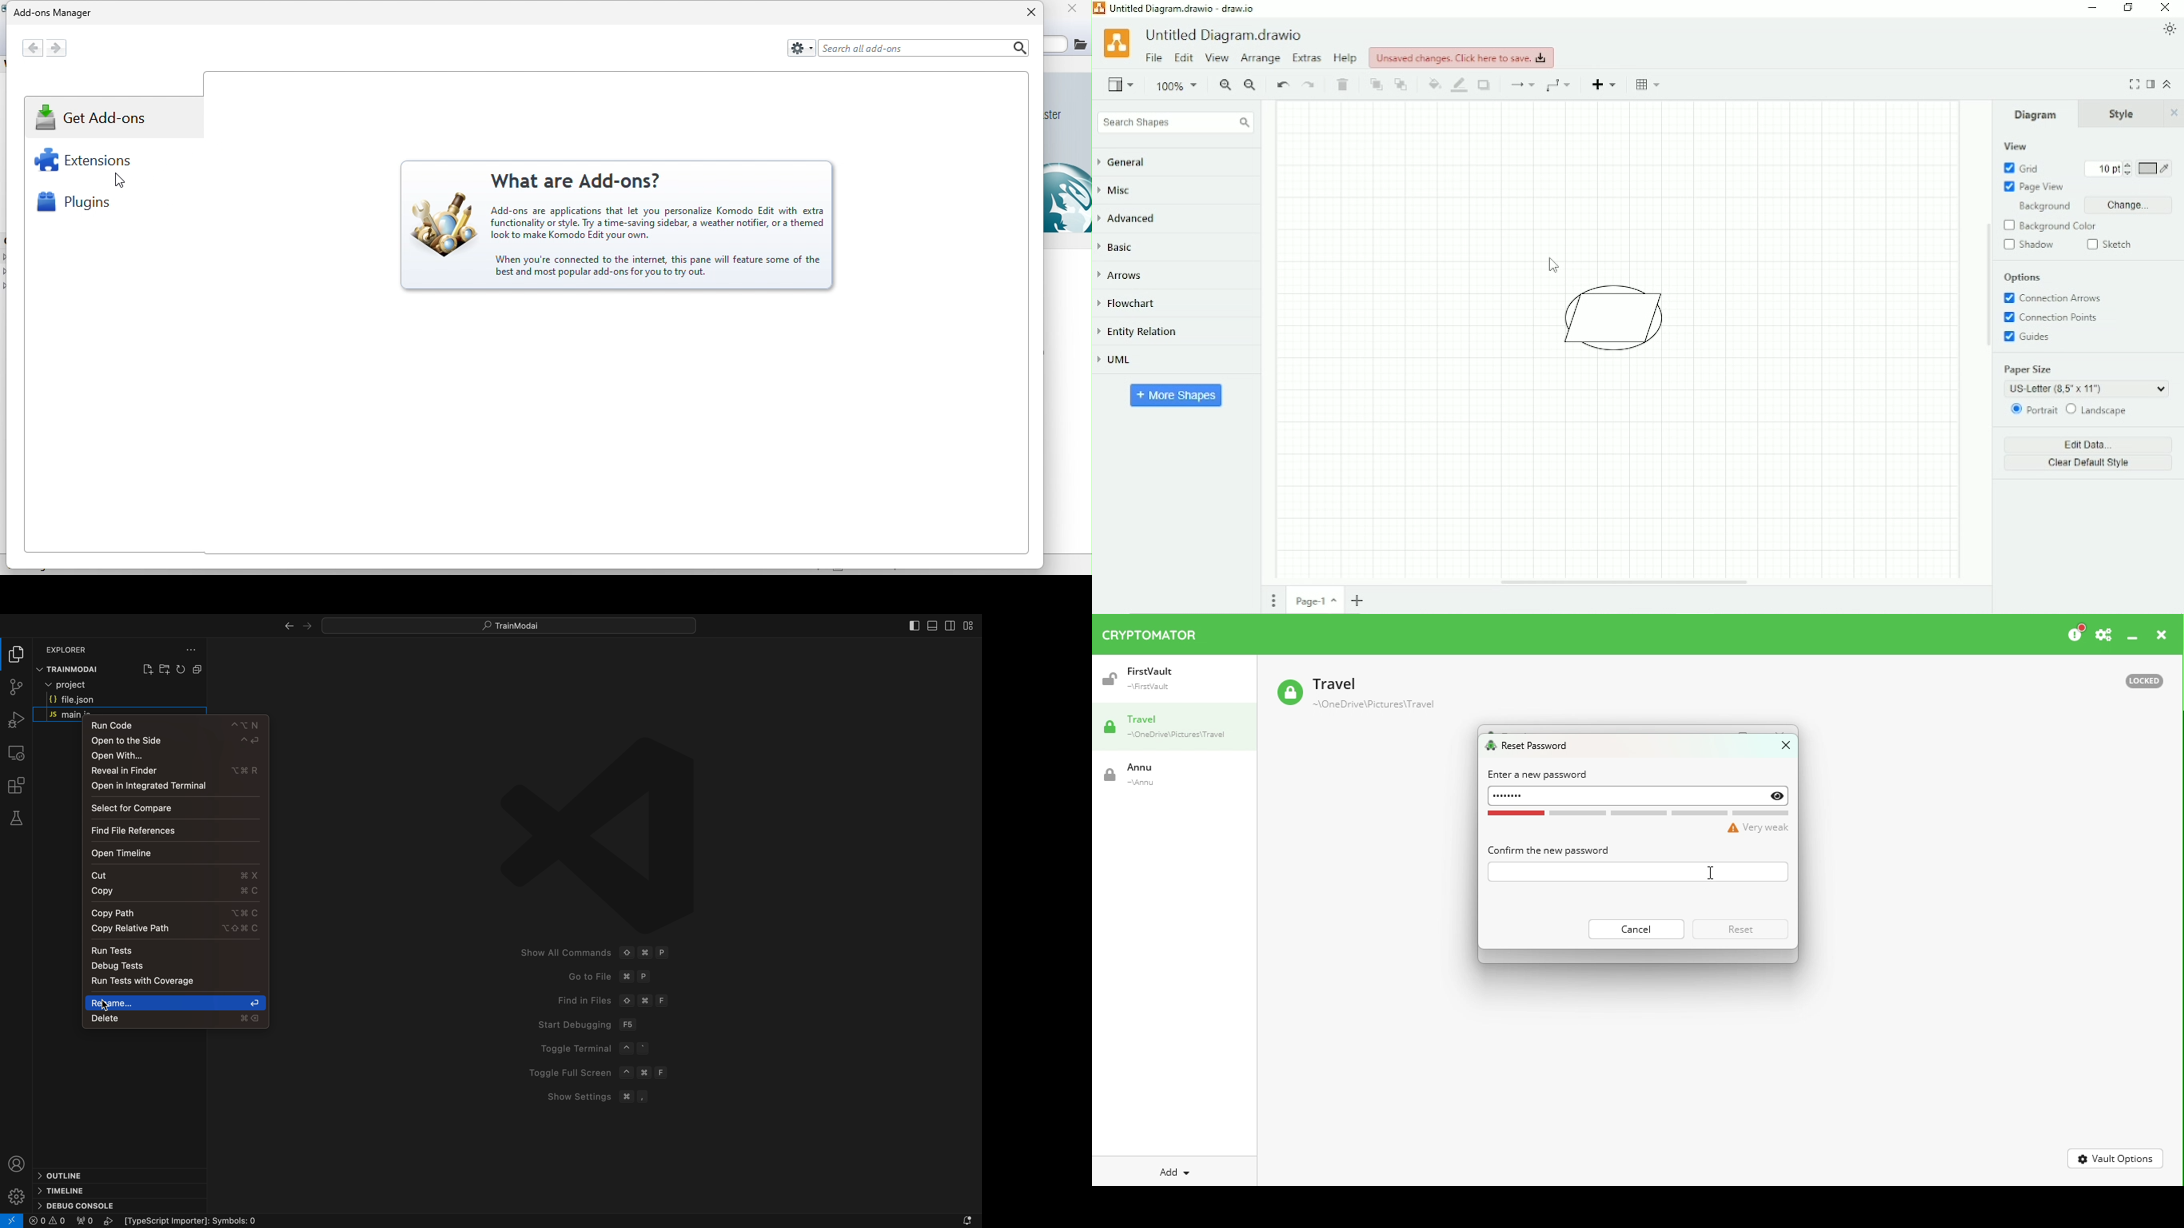 The height and width of the screenshot is (1232, 2184). What do you see at coordinates (165, 669) in the screenshot?
I see `create folder` at bounding box center [165, 669].